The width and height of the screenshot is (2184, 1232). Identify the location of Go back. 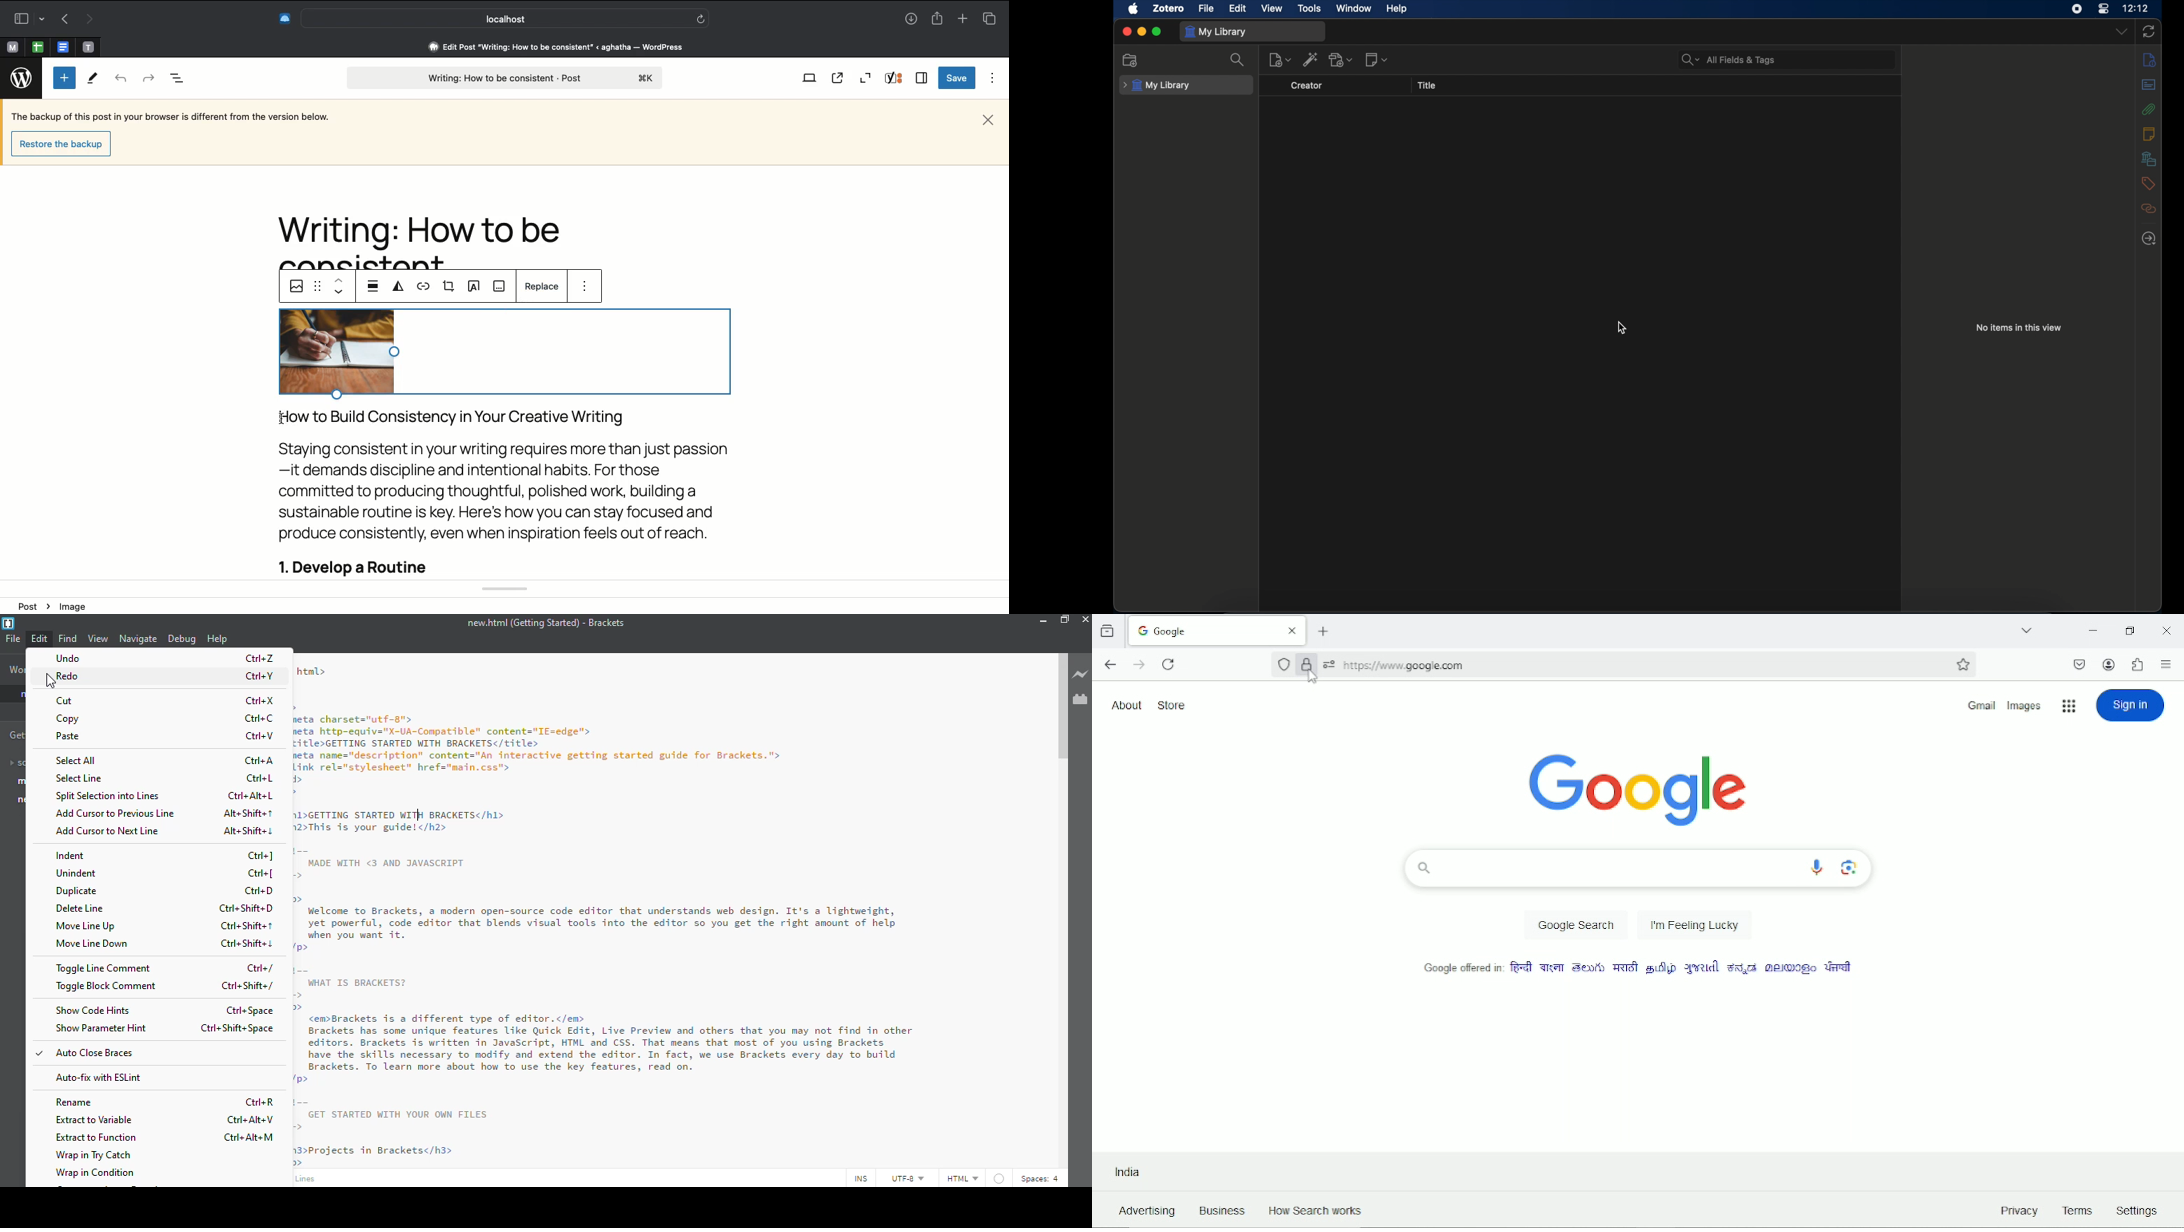
(1110, 664).